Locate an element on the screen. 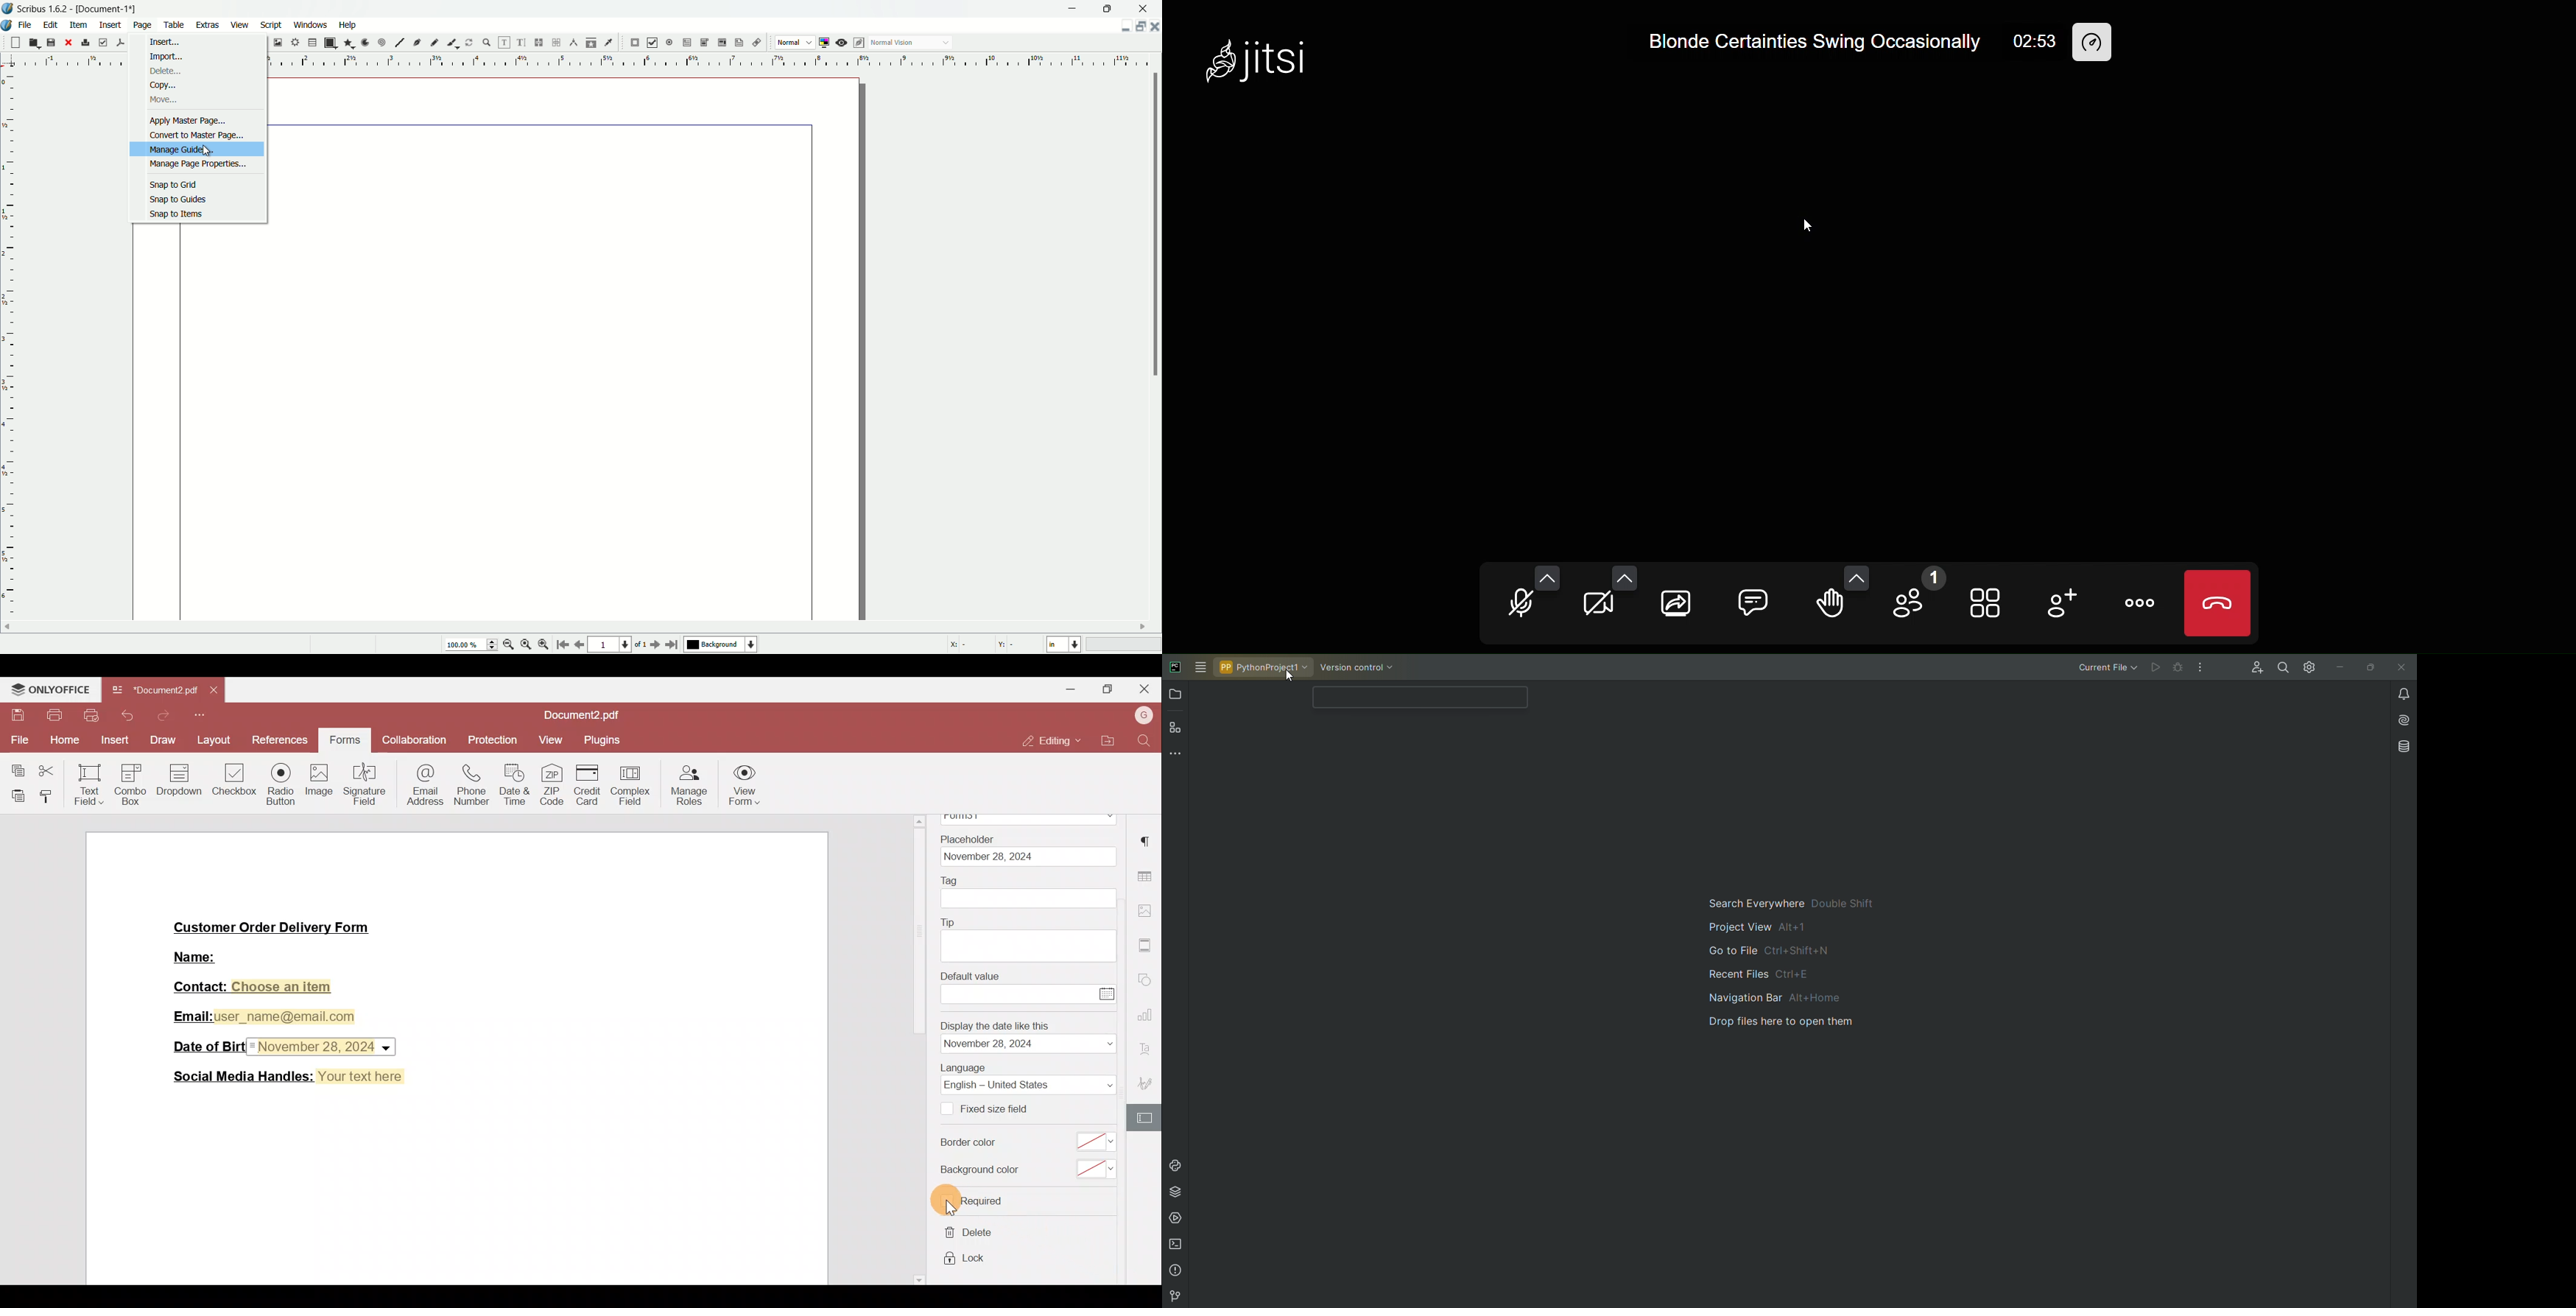 The height and width of the screenshot is (1316, 2576). covert to master page is located at coordinates (198, 134).